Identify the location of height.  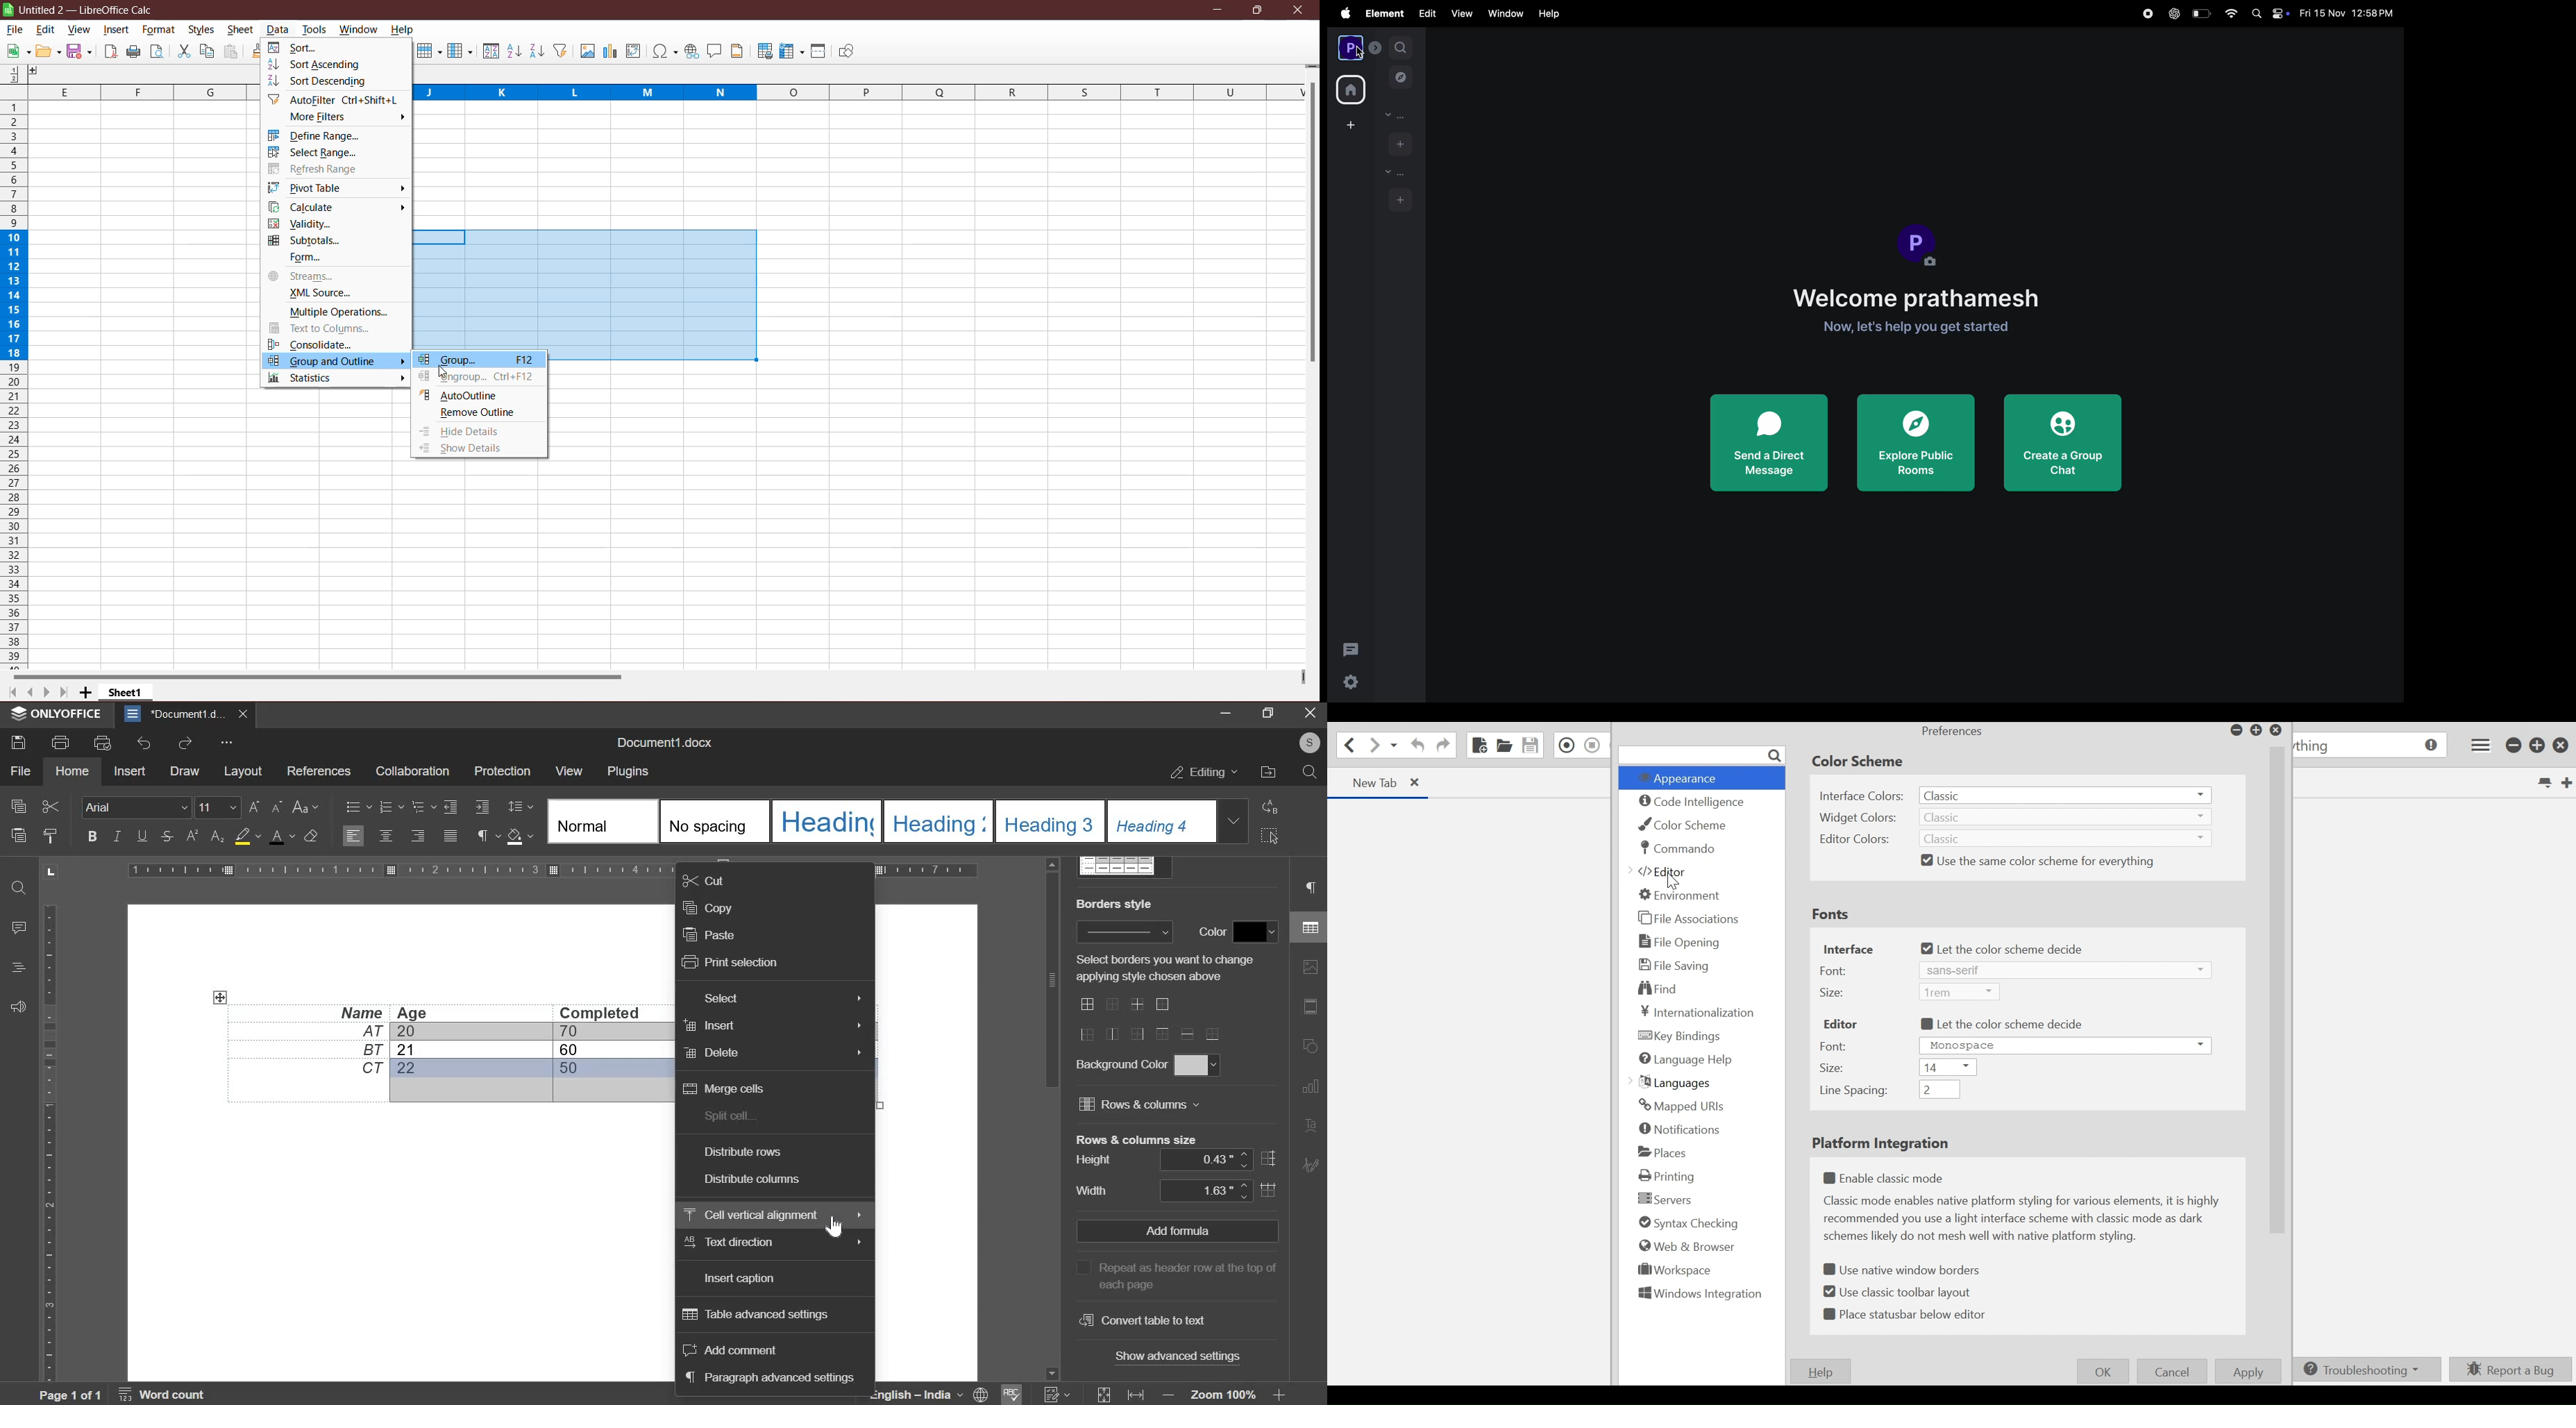
(1212, 1159).